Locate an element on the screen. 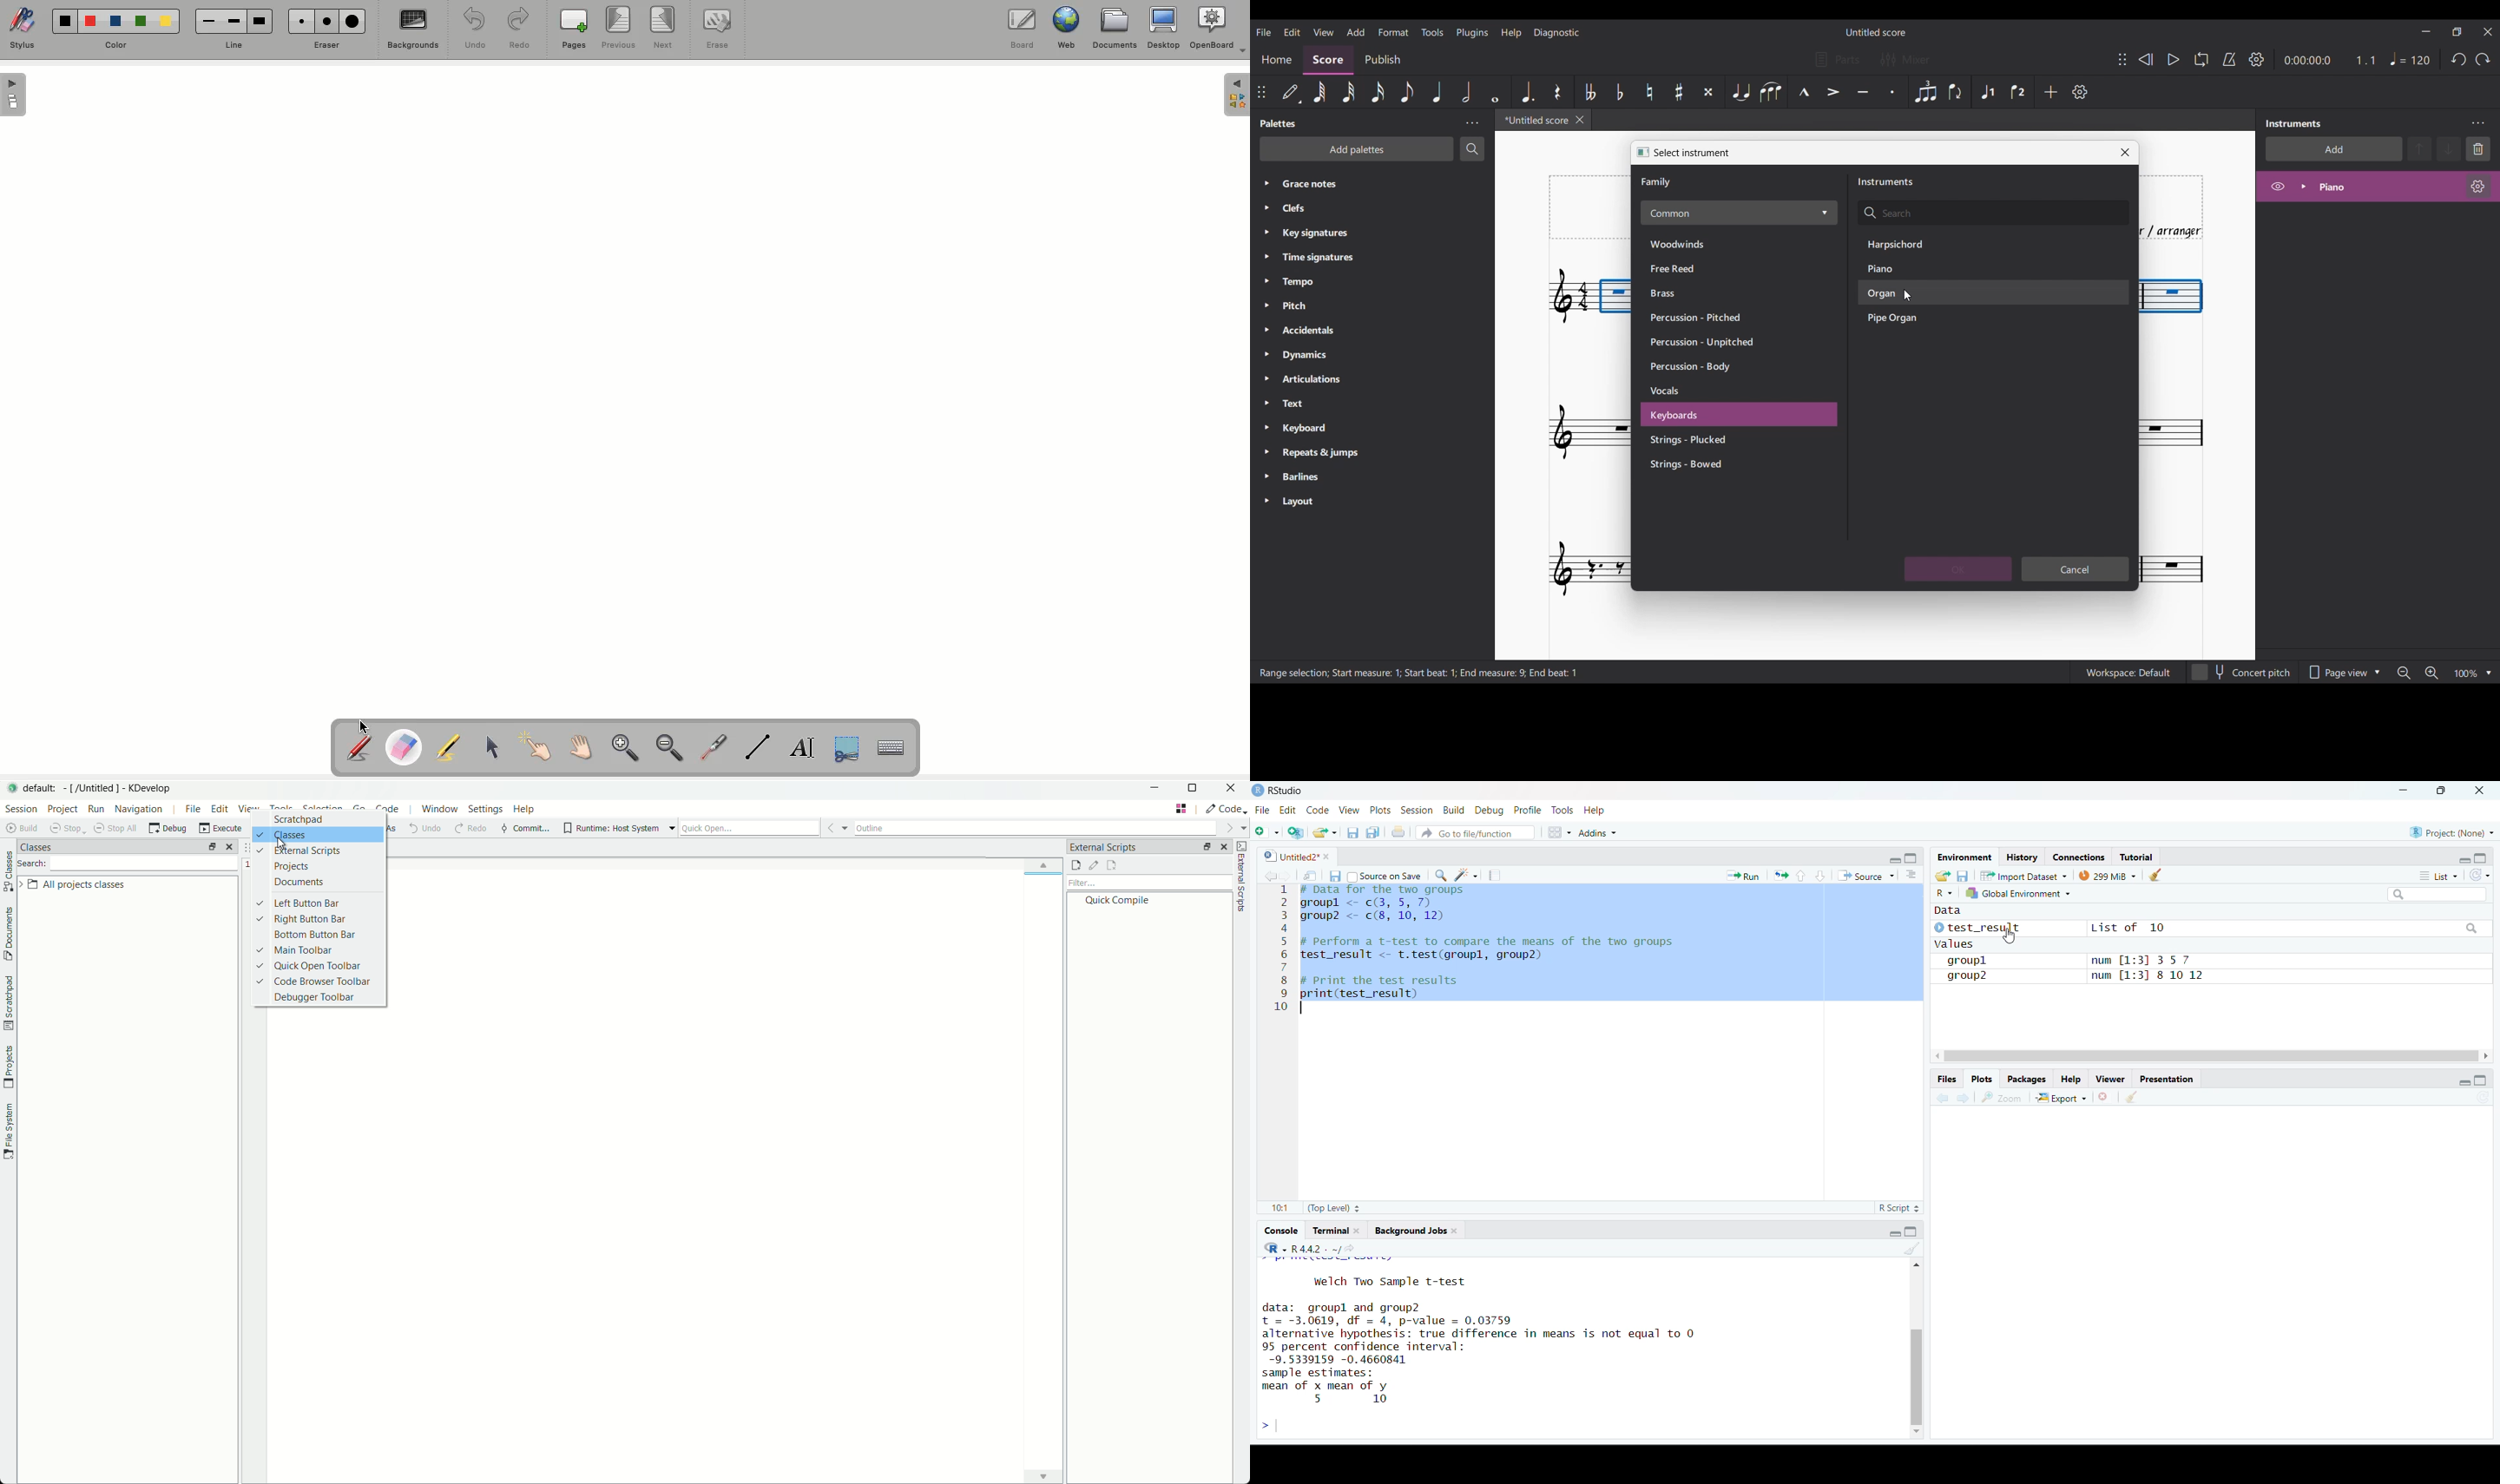 The width and height of the screenshot is (2520, 1484). go back to the previous source location is located at coordinates (1271, 875).